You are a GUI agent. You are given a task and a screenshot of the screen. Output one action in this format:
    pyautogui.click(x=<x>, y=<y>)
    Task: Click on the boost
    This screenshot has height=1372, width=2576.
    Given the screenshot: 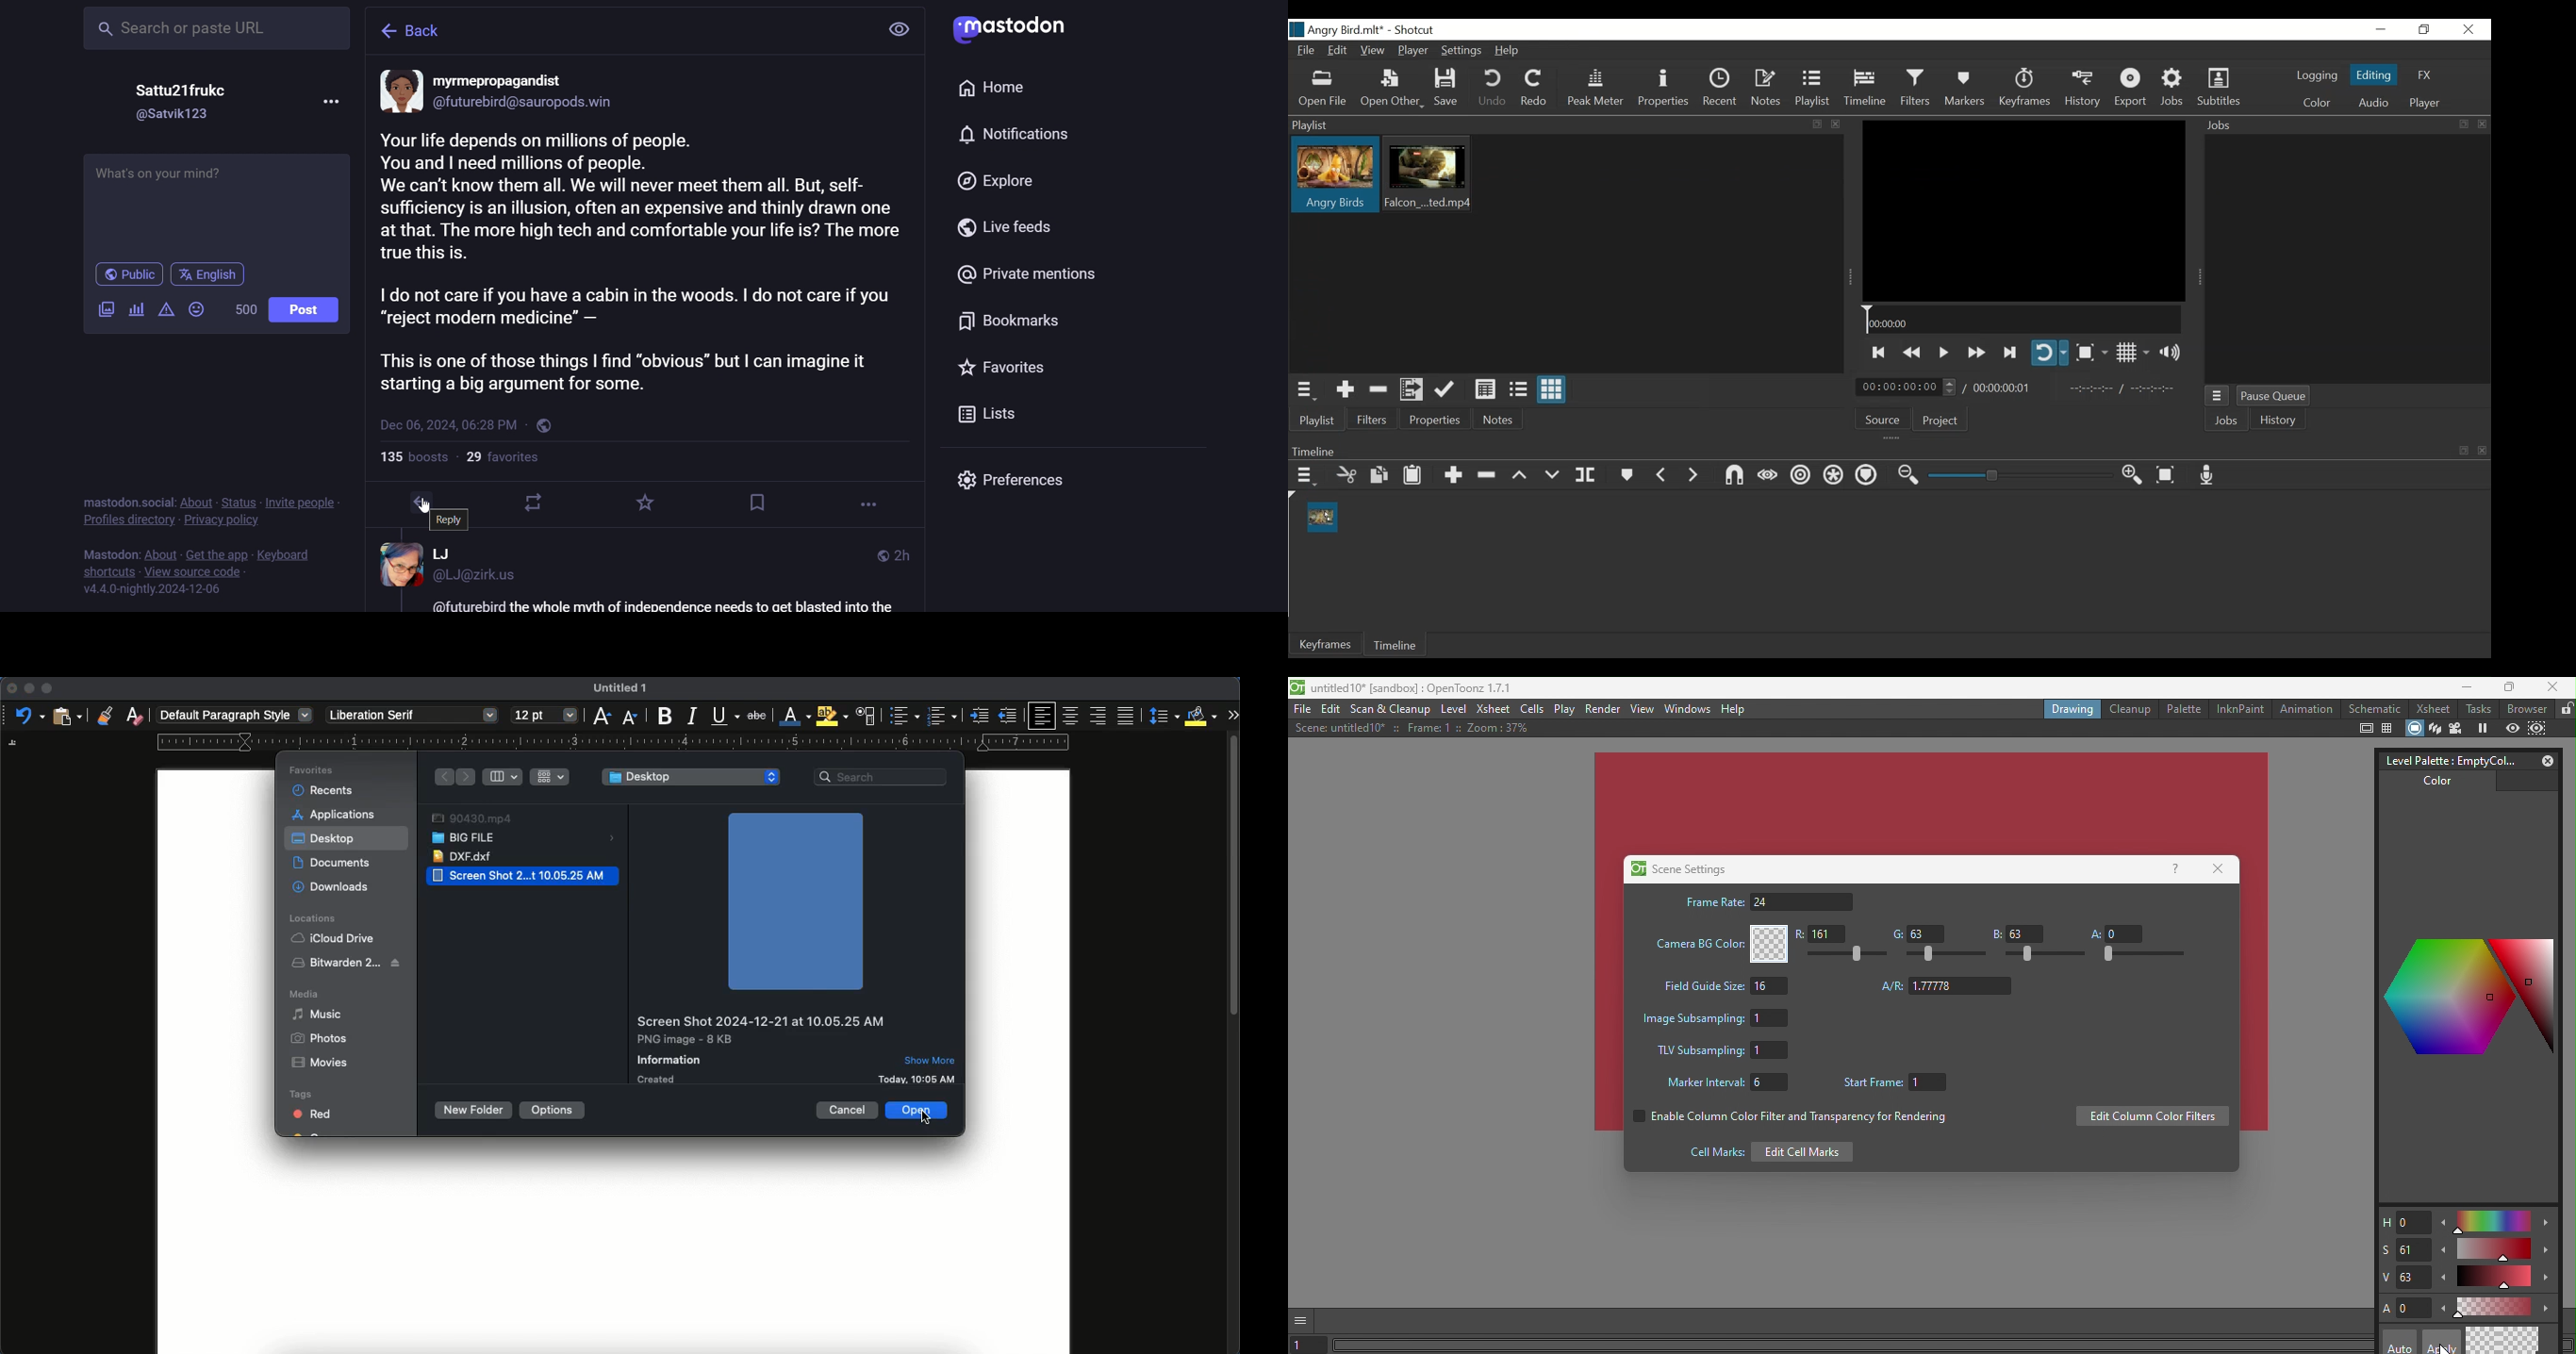 What is the action you would take?
    pyautogui.click(x=531, y=504)
    